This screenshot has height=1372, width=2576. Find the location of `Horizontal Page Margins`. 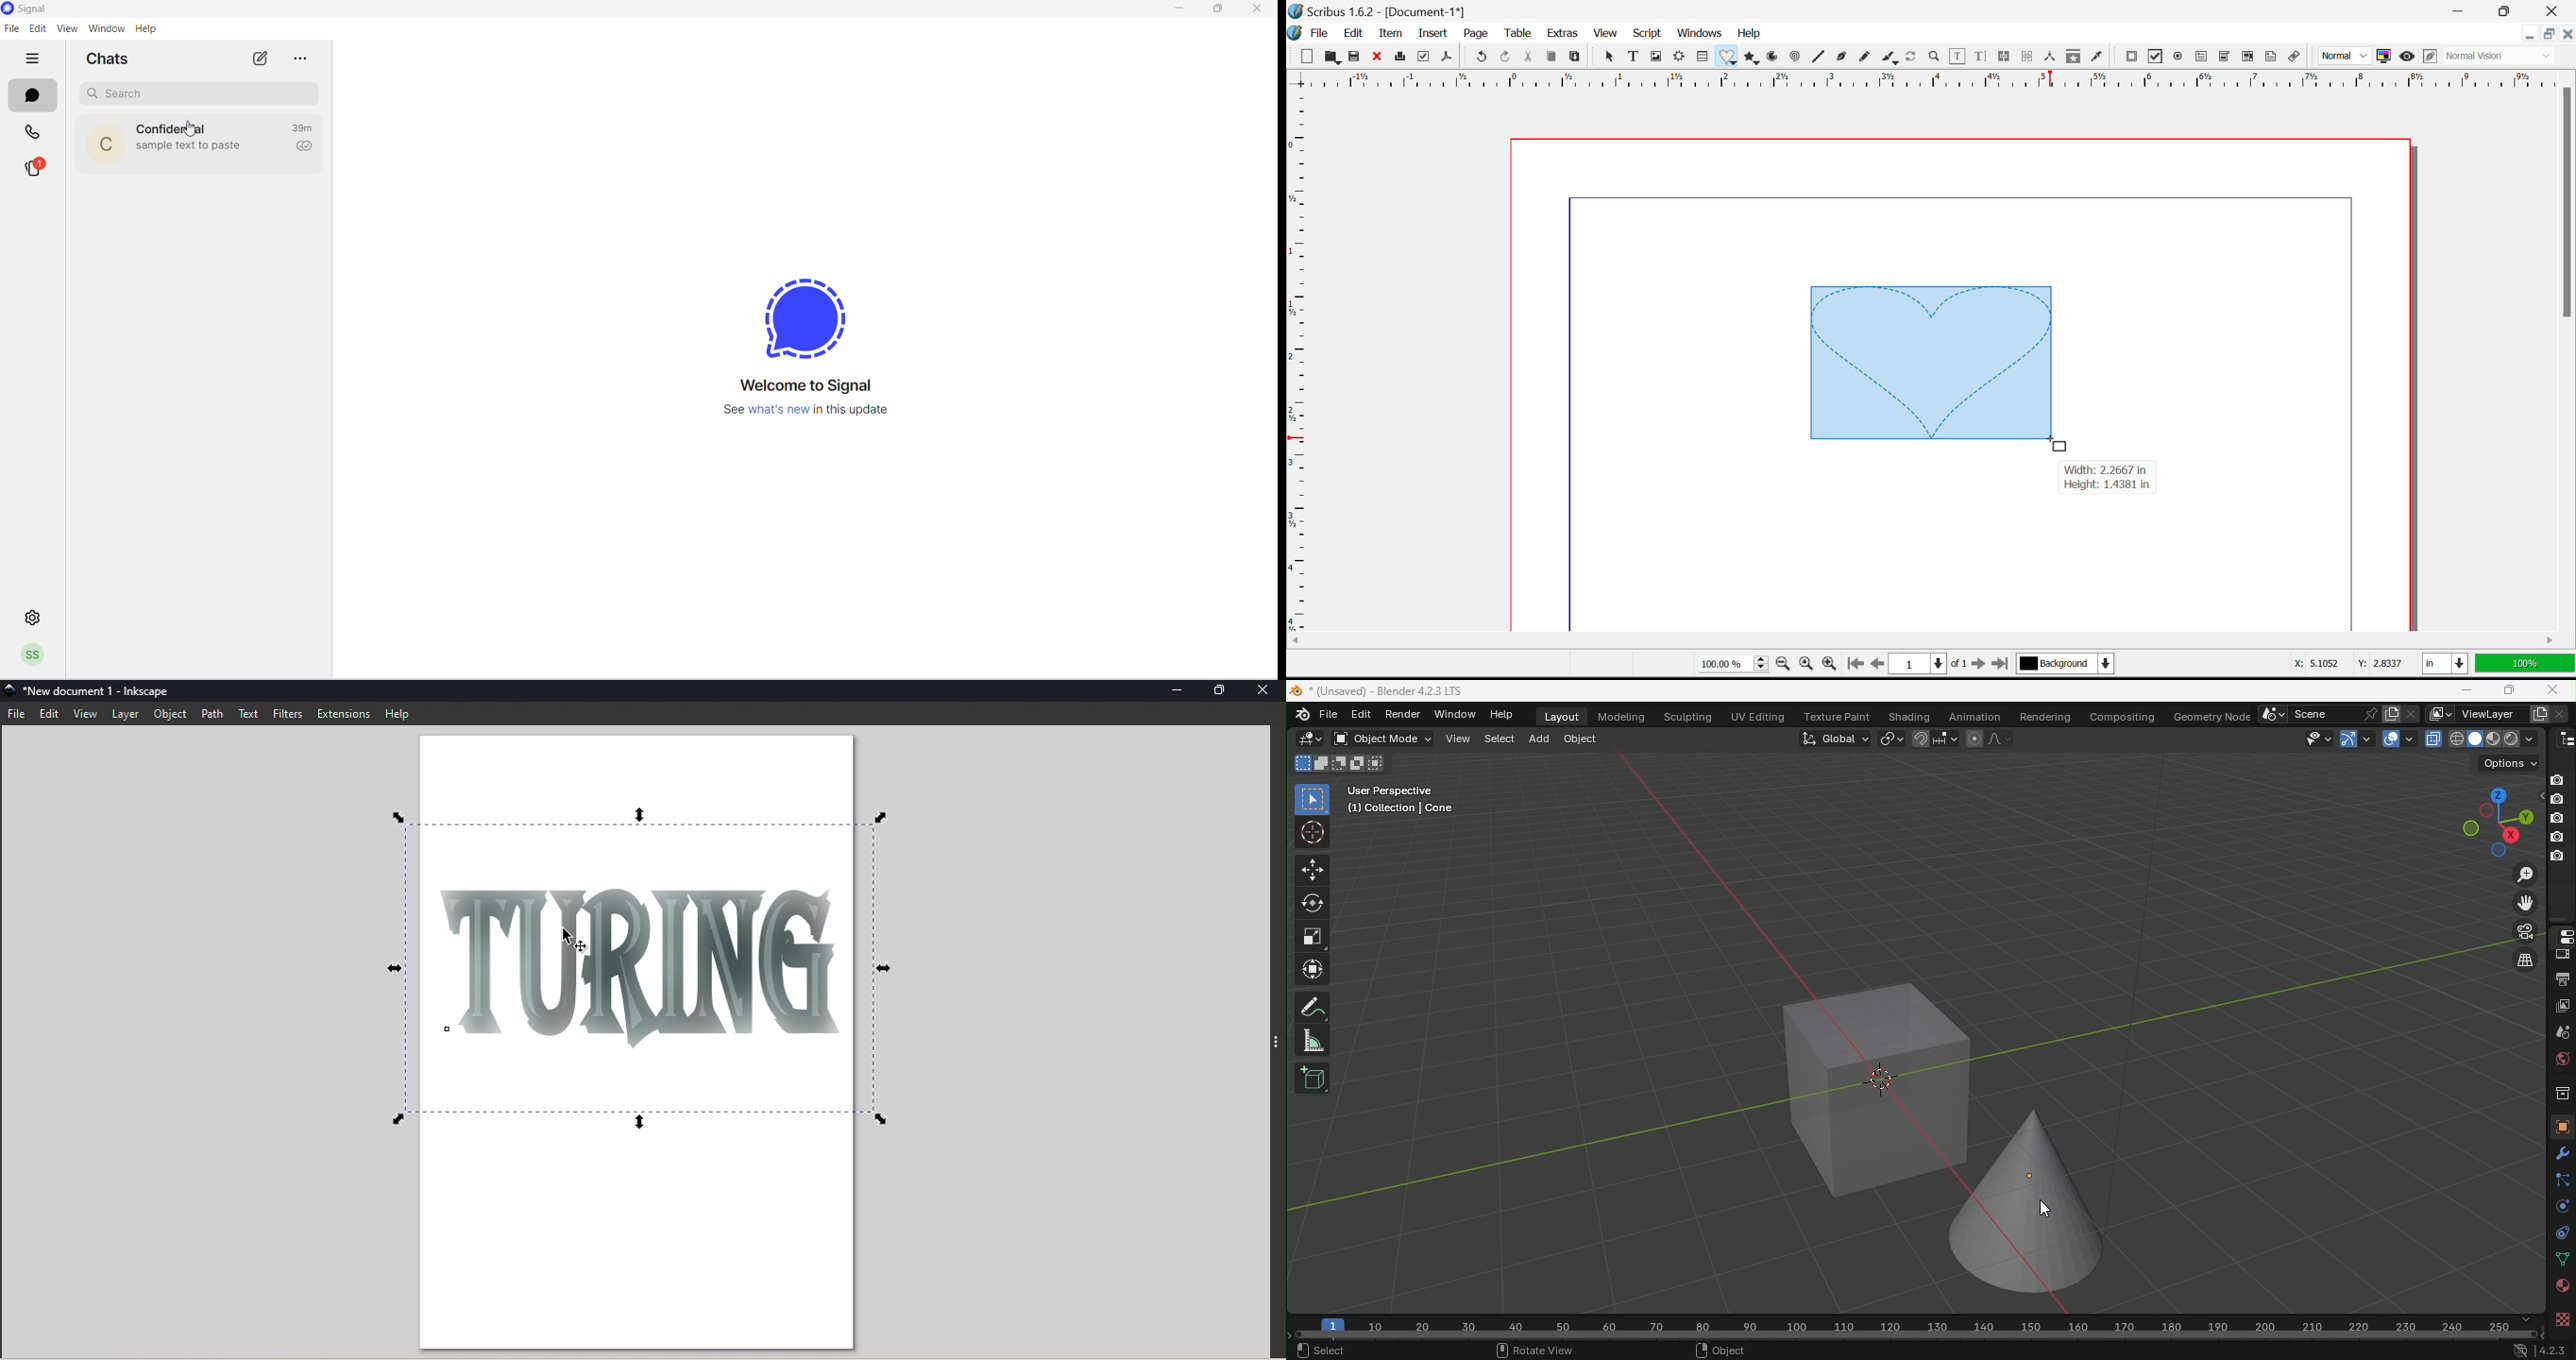

Horizontal Page Margins is located at coordinates (1298, 365).